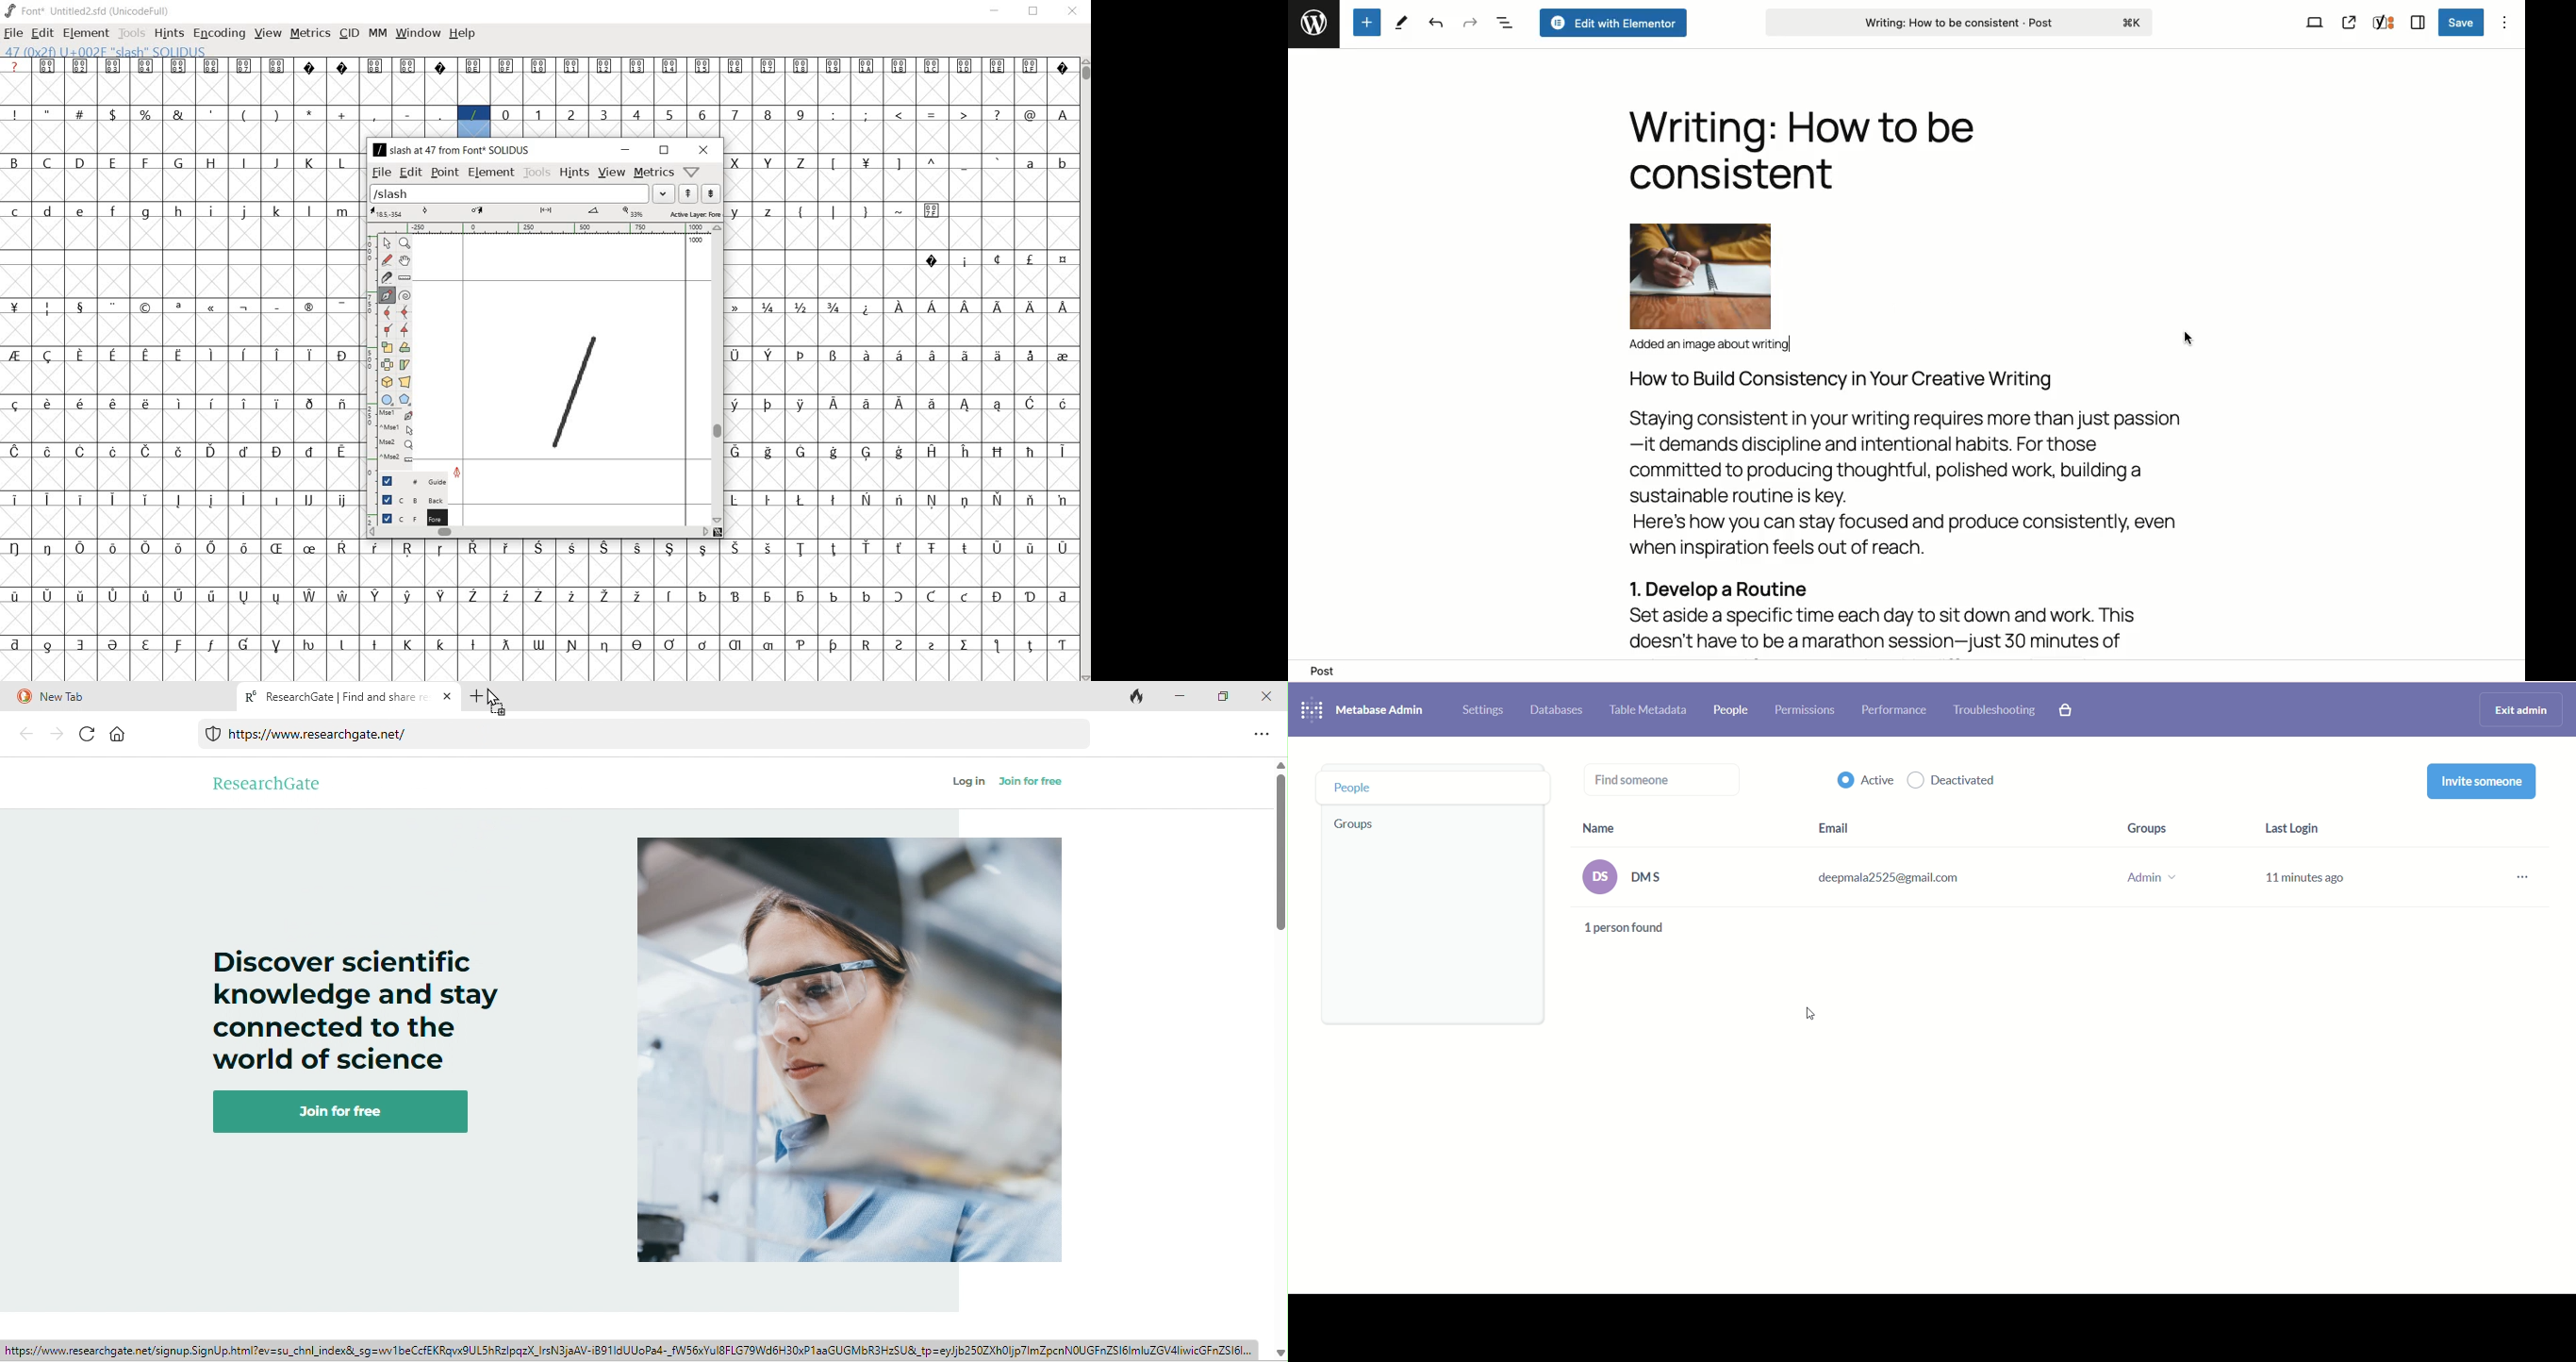  Describe the element at coordinates (631, 1349) in the screenshot. I see `https://www.researchgate.net/signup SignUp htmiZev=su_chnl_index8_sg=wy1beCcEKRQuxOULShRzipqzX_irsN3jaAV-iB91IdUUOPa4-_ fWS6xYulBFLGTOWAEH30xP12aGUGMBR3IHZSUS. tp=eyljb2S0ZXh0ljpTImZpcnNOUGFZSIBImuZGVAliwicGFnZSI6l...` at that location.